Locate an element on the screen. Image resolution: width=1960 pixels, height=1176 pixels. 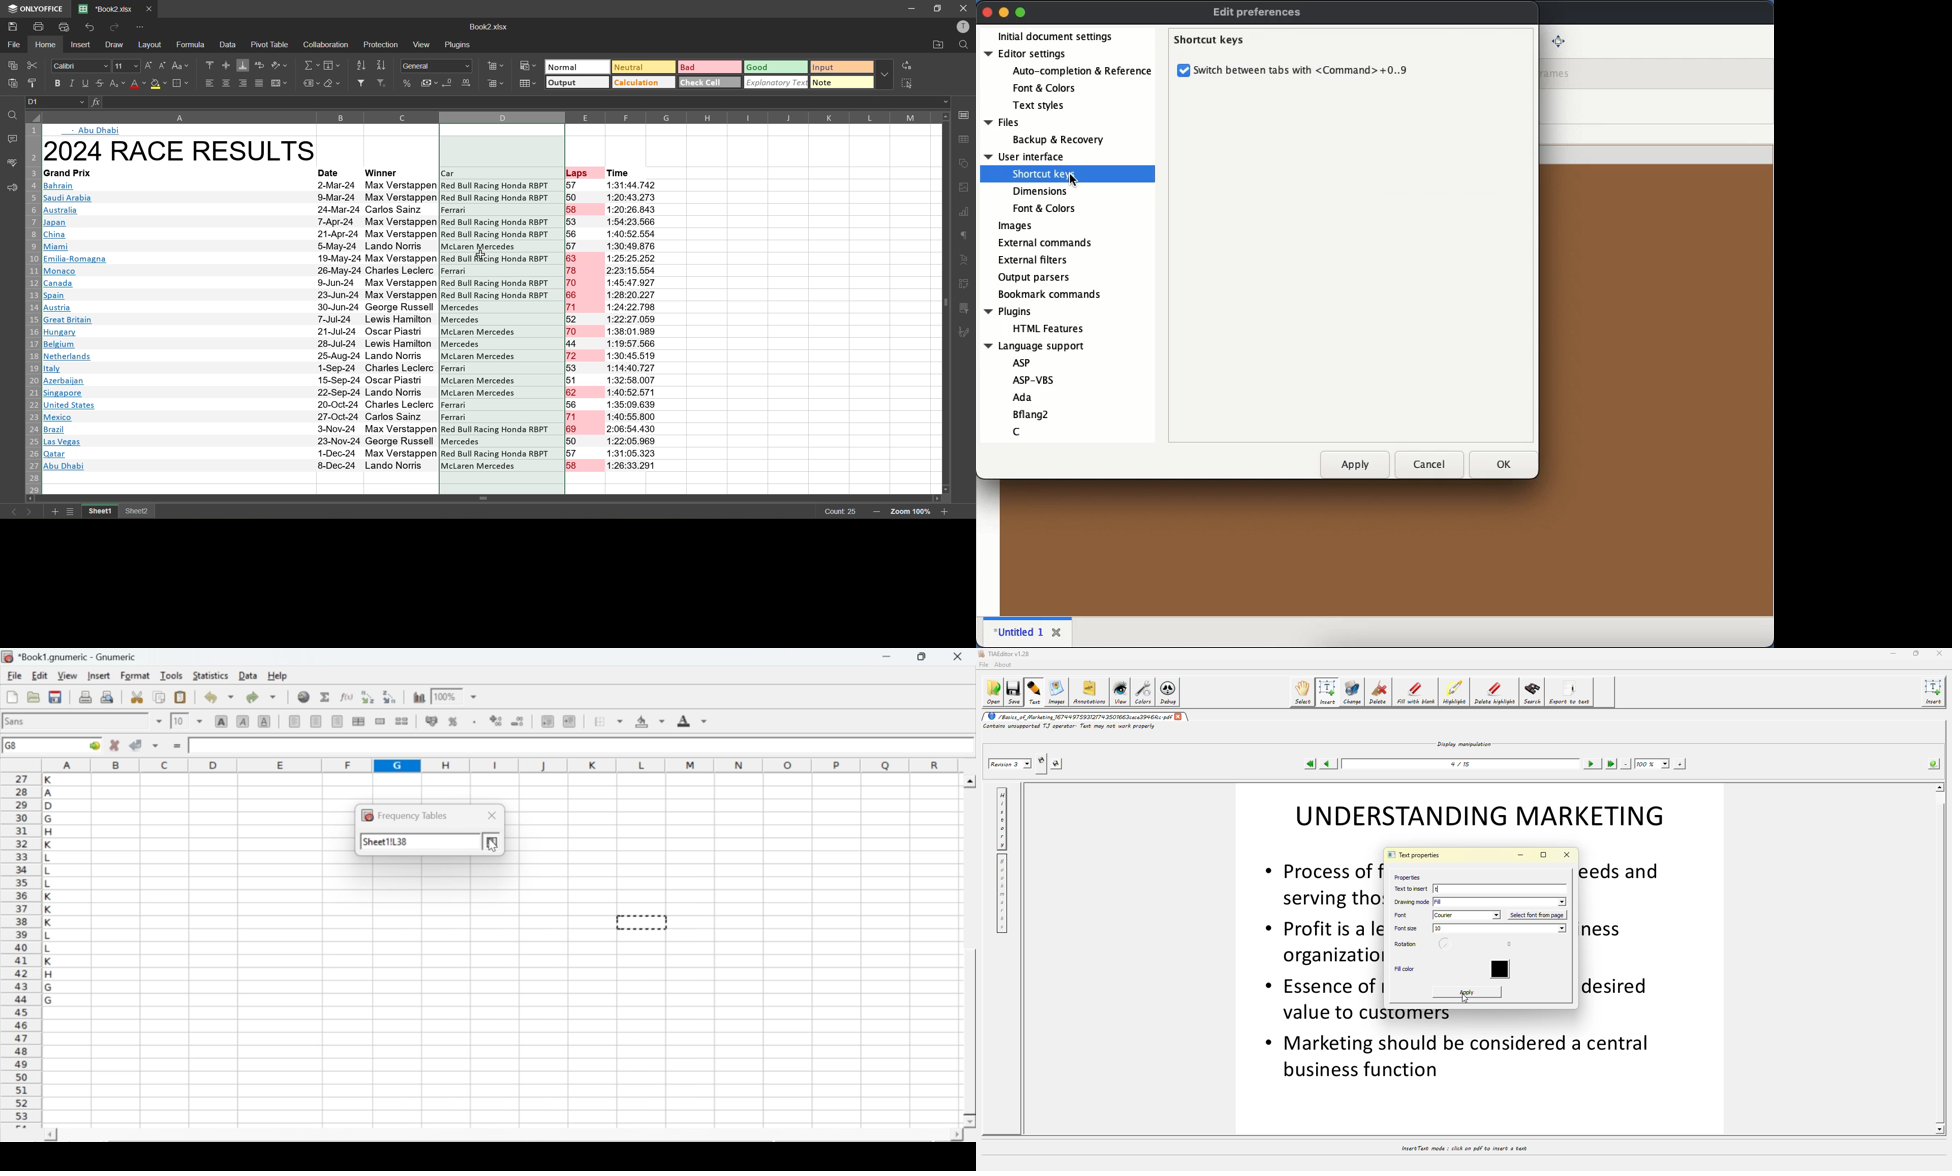
output parsers is located at coordinates (1033, 277).